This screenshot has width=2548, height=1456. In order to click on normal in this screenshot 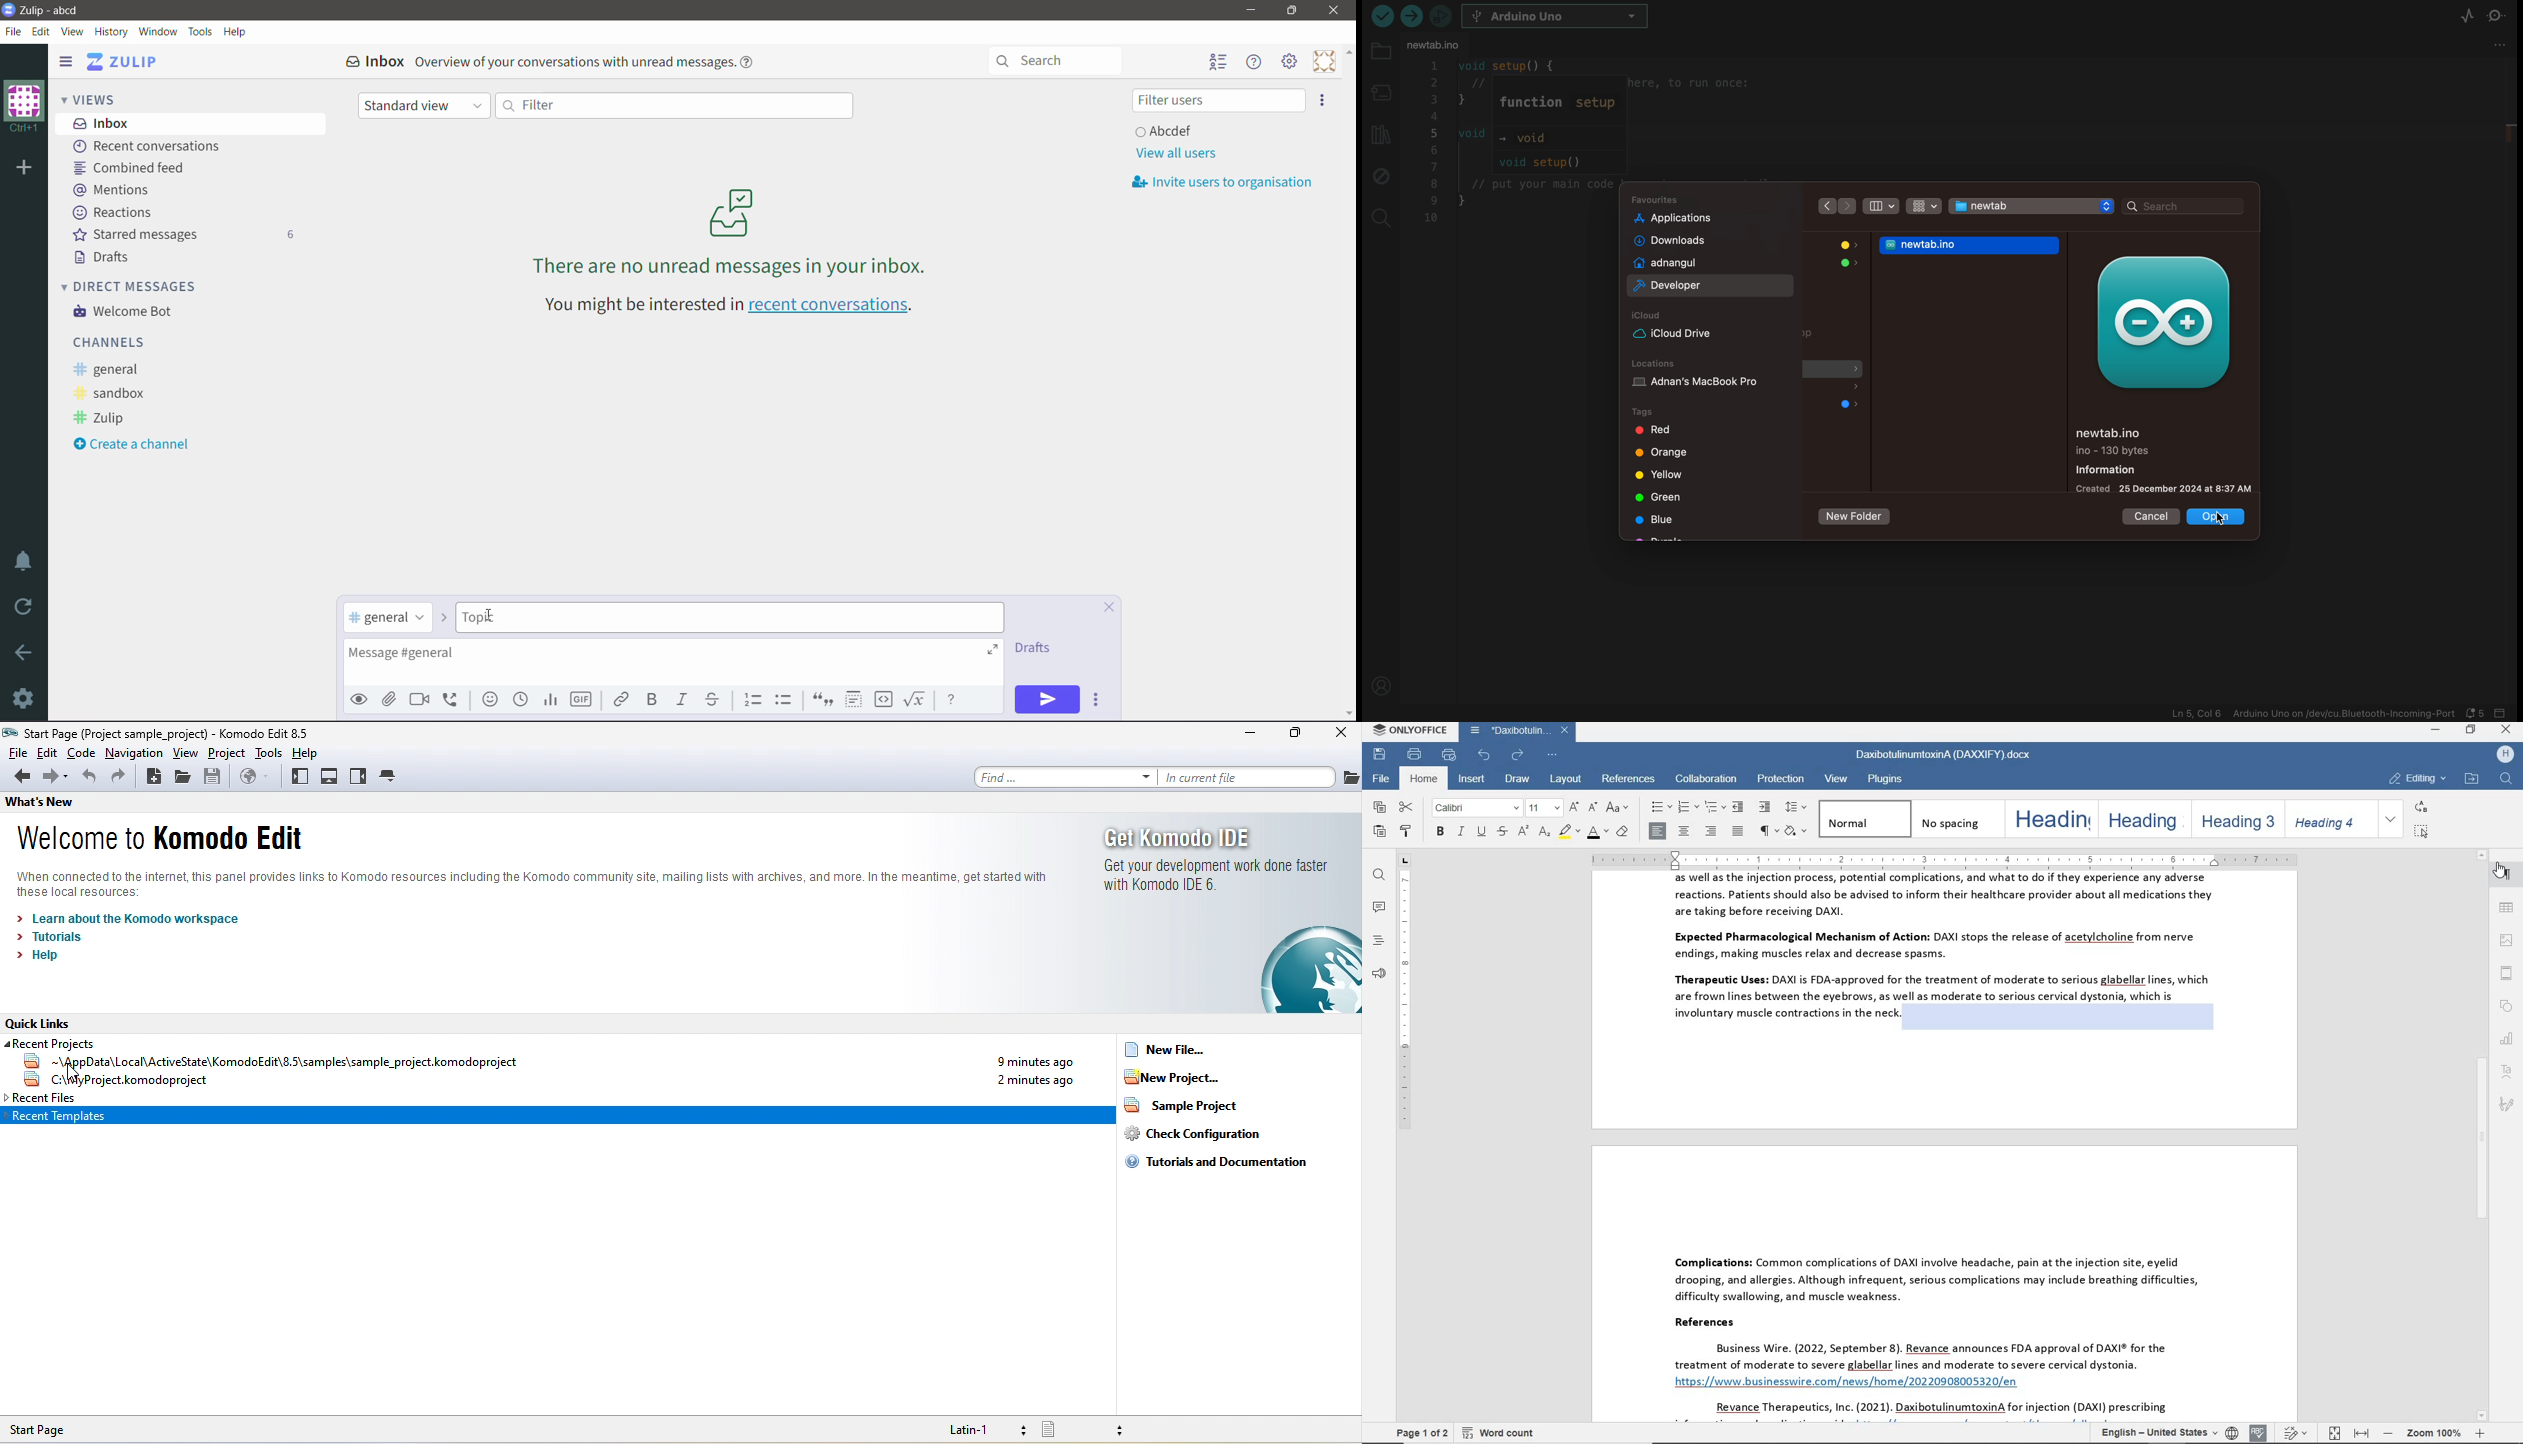, I will do `click(1863, 819)`.